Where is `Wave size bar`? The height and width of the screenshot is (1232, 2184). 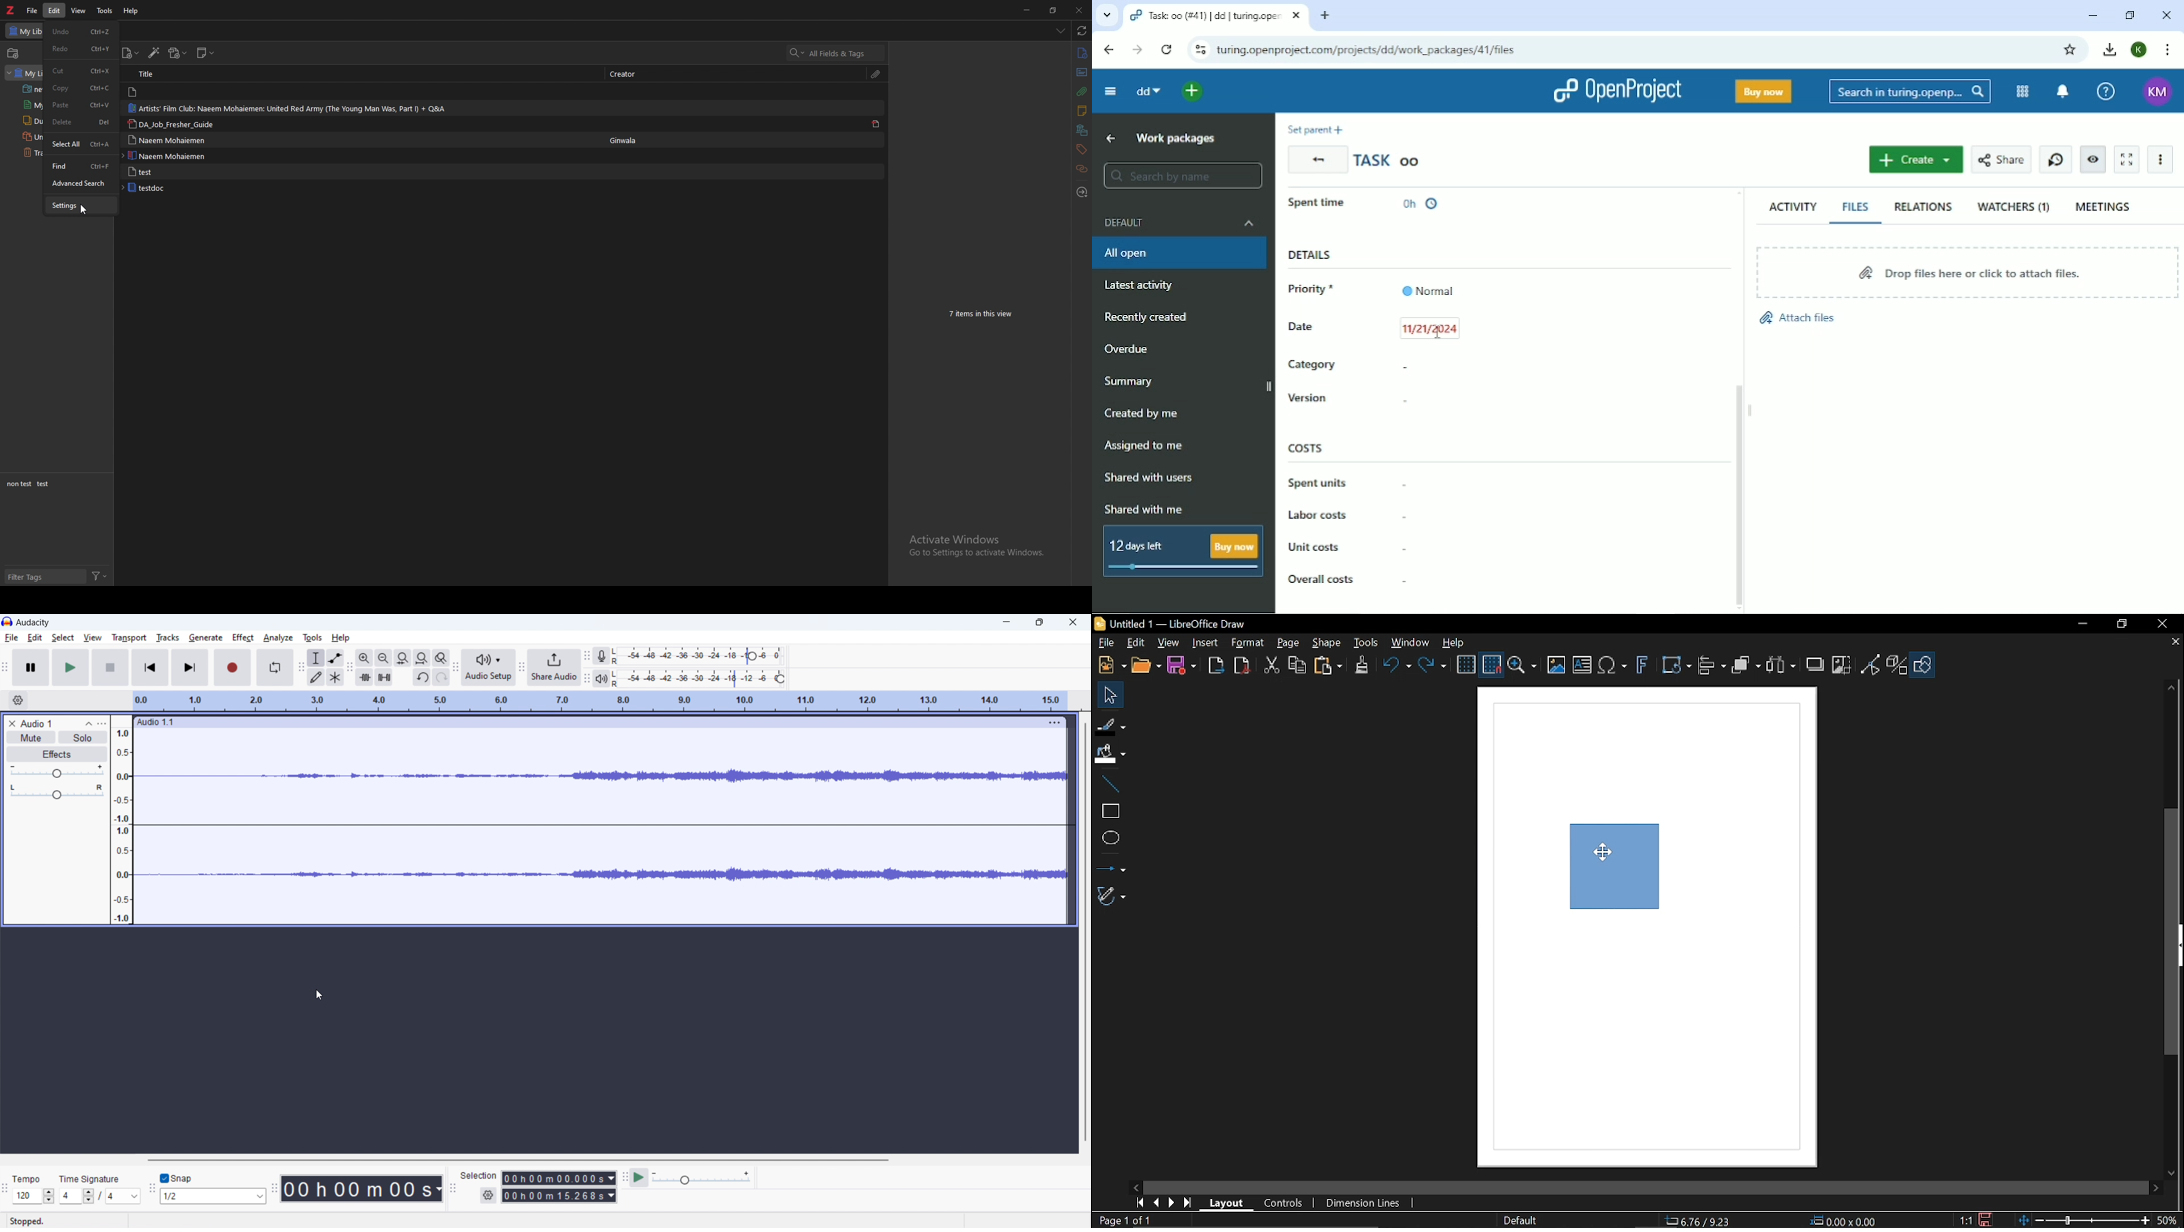 Wave size bar is located at coordinates (122, 822).